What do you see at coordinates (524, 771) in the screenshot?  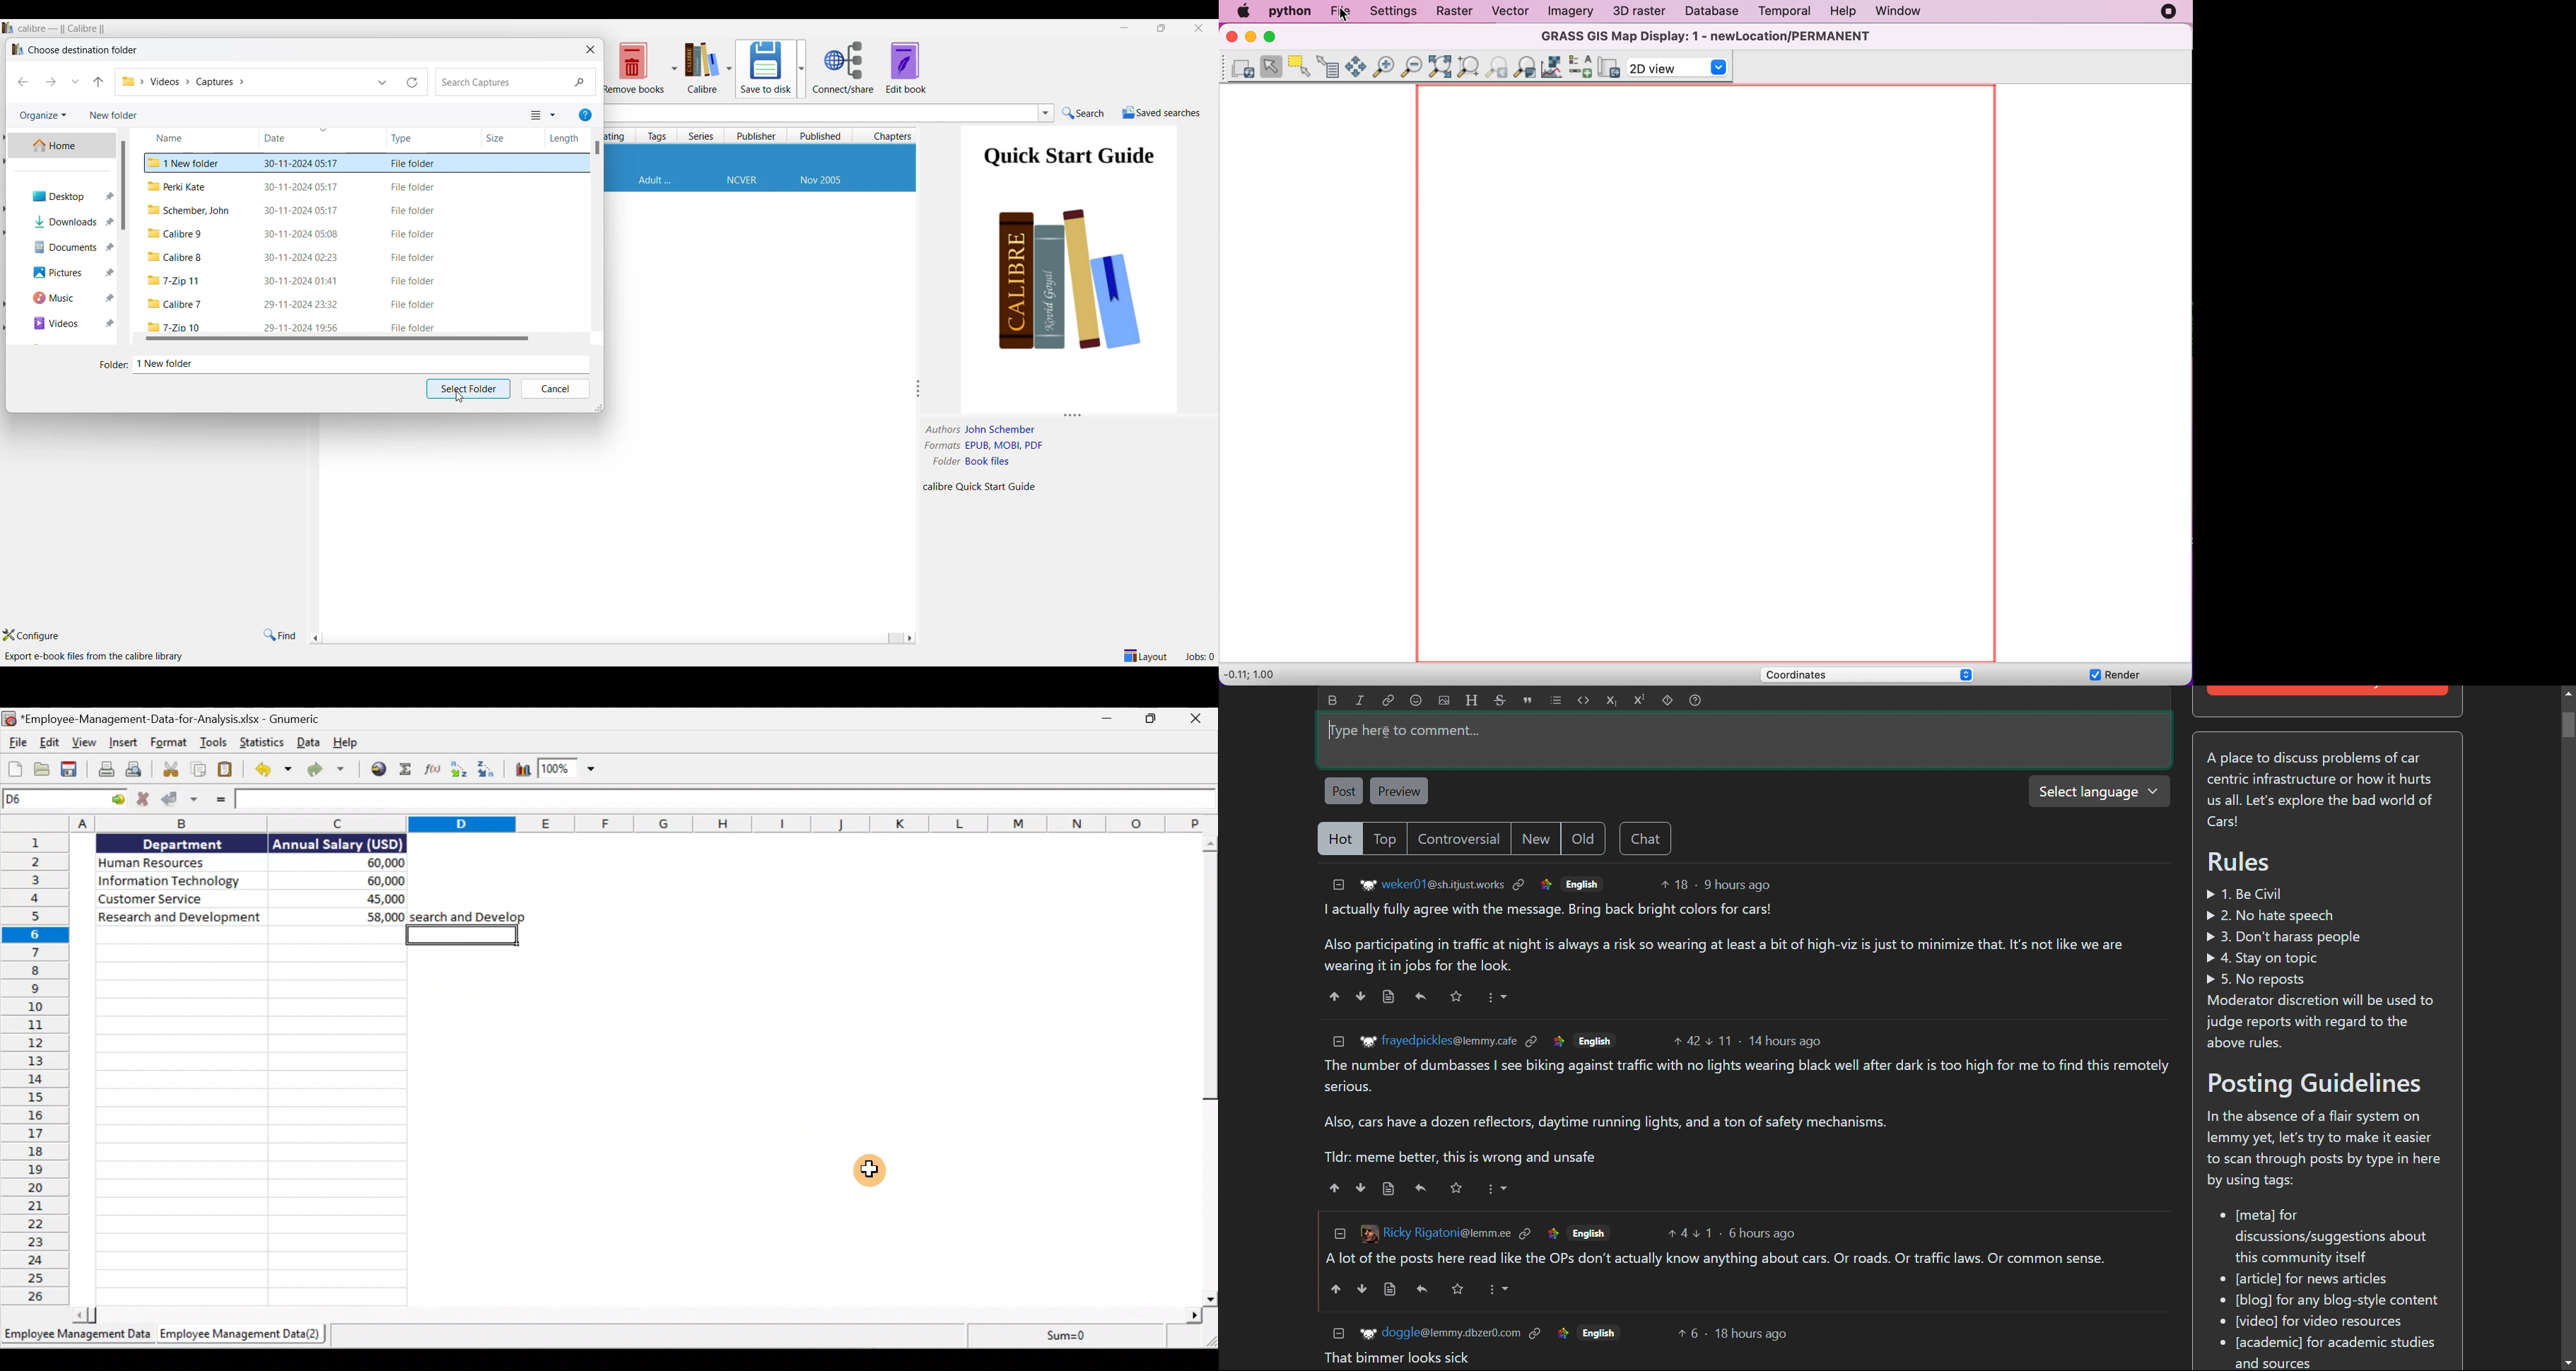 I see `Insert chart` at bounding box center [524, 771].